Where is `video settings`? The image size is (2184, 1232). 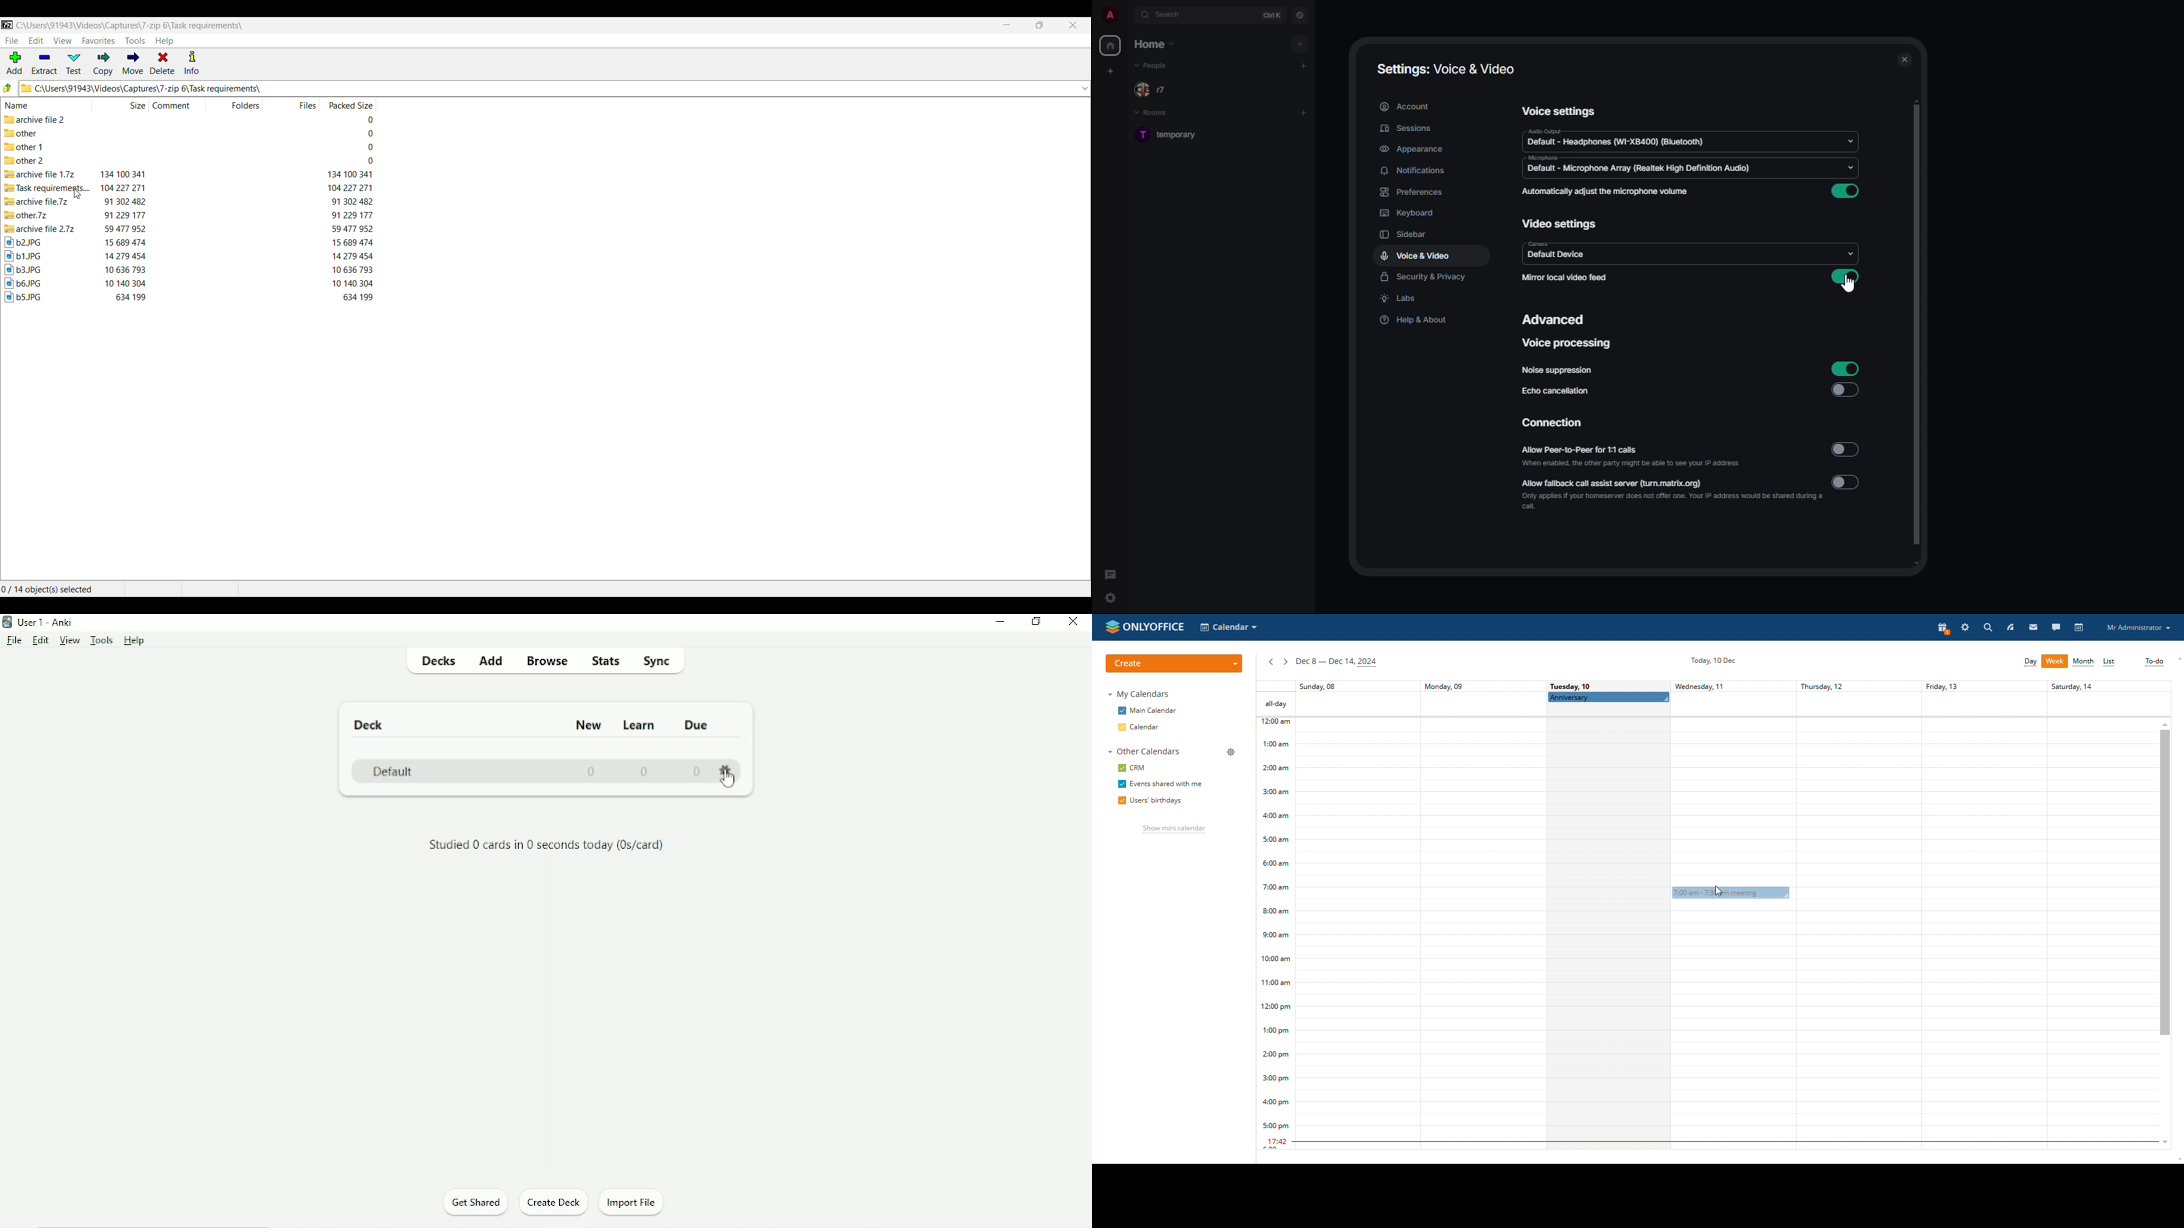 video settings is located at coordinates (1560, 225).